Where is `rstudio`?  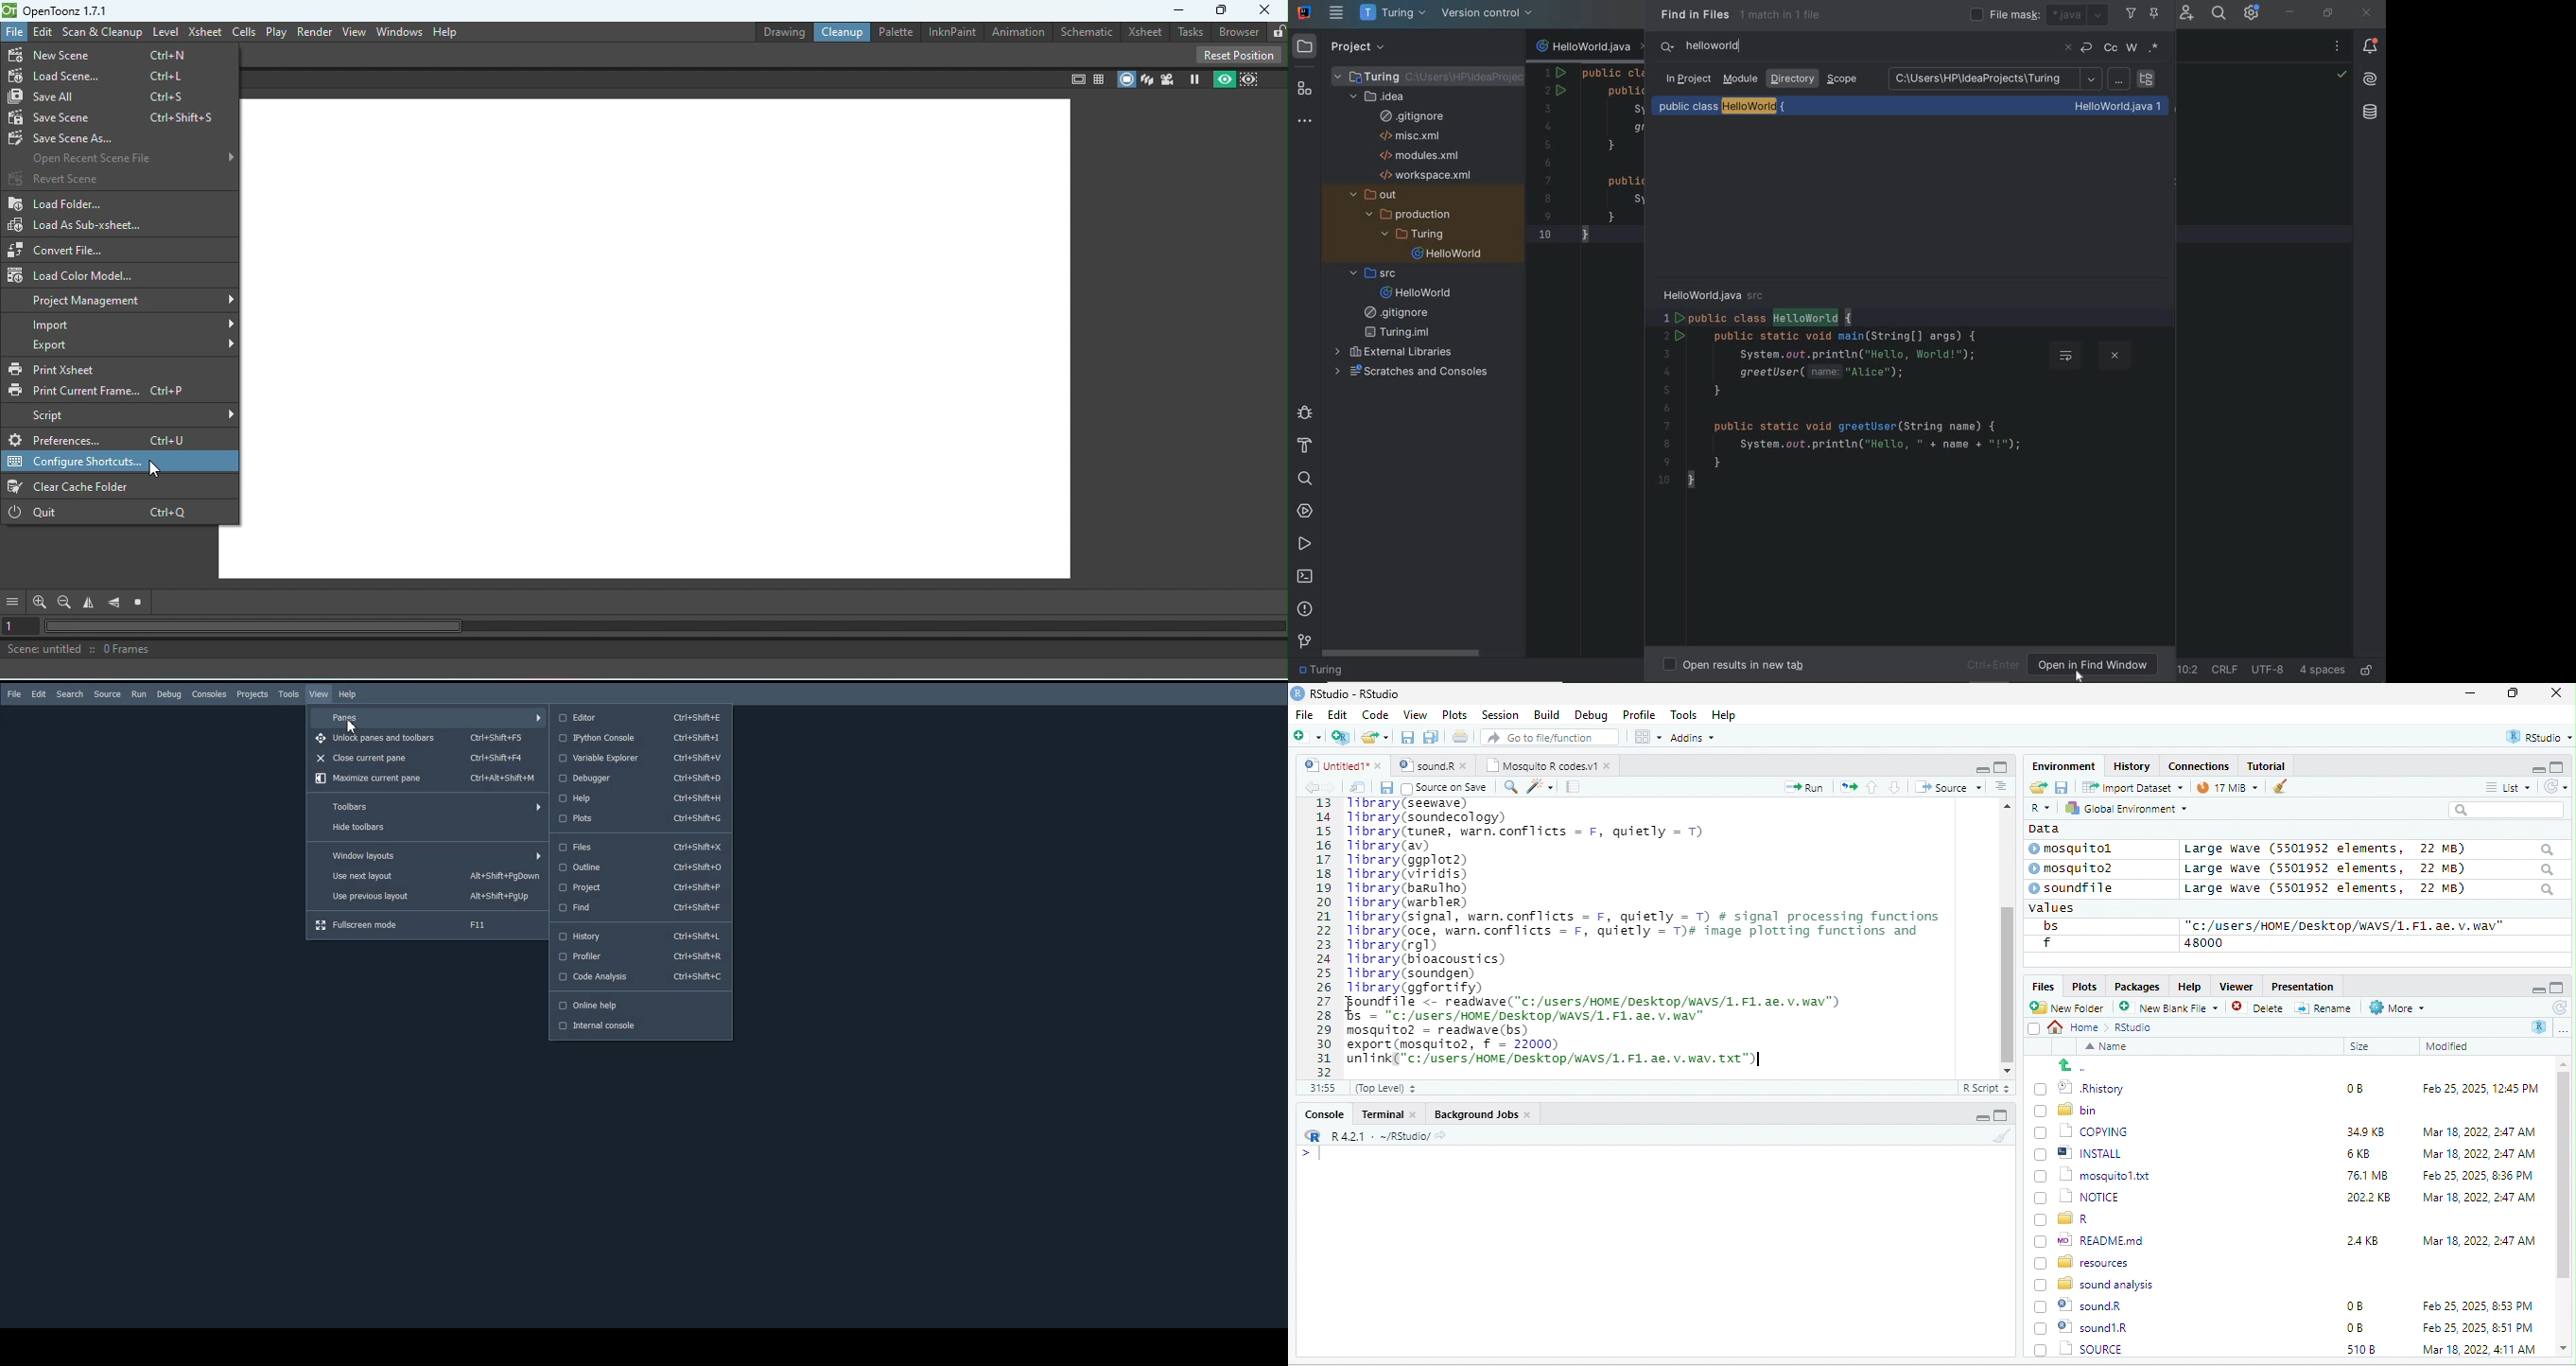
rstudio is located at coordinates (2535, 738).